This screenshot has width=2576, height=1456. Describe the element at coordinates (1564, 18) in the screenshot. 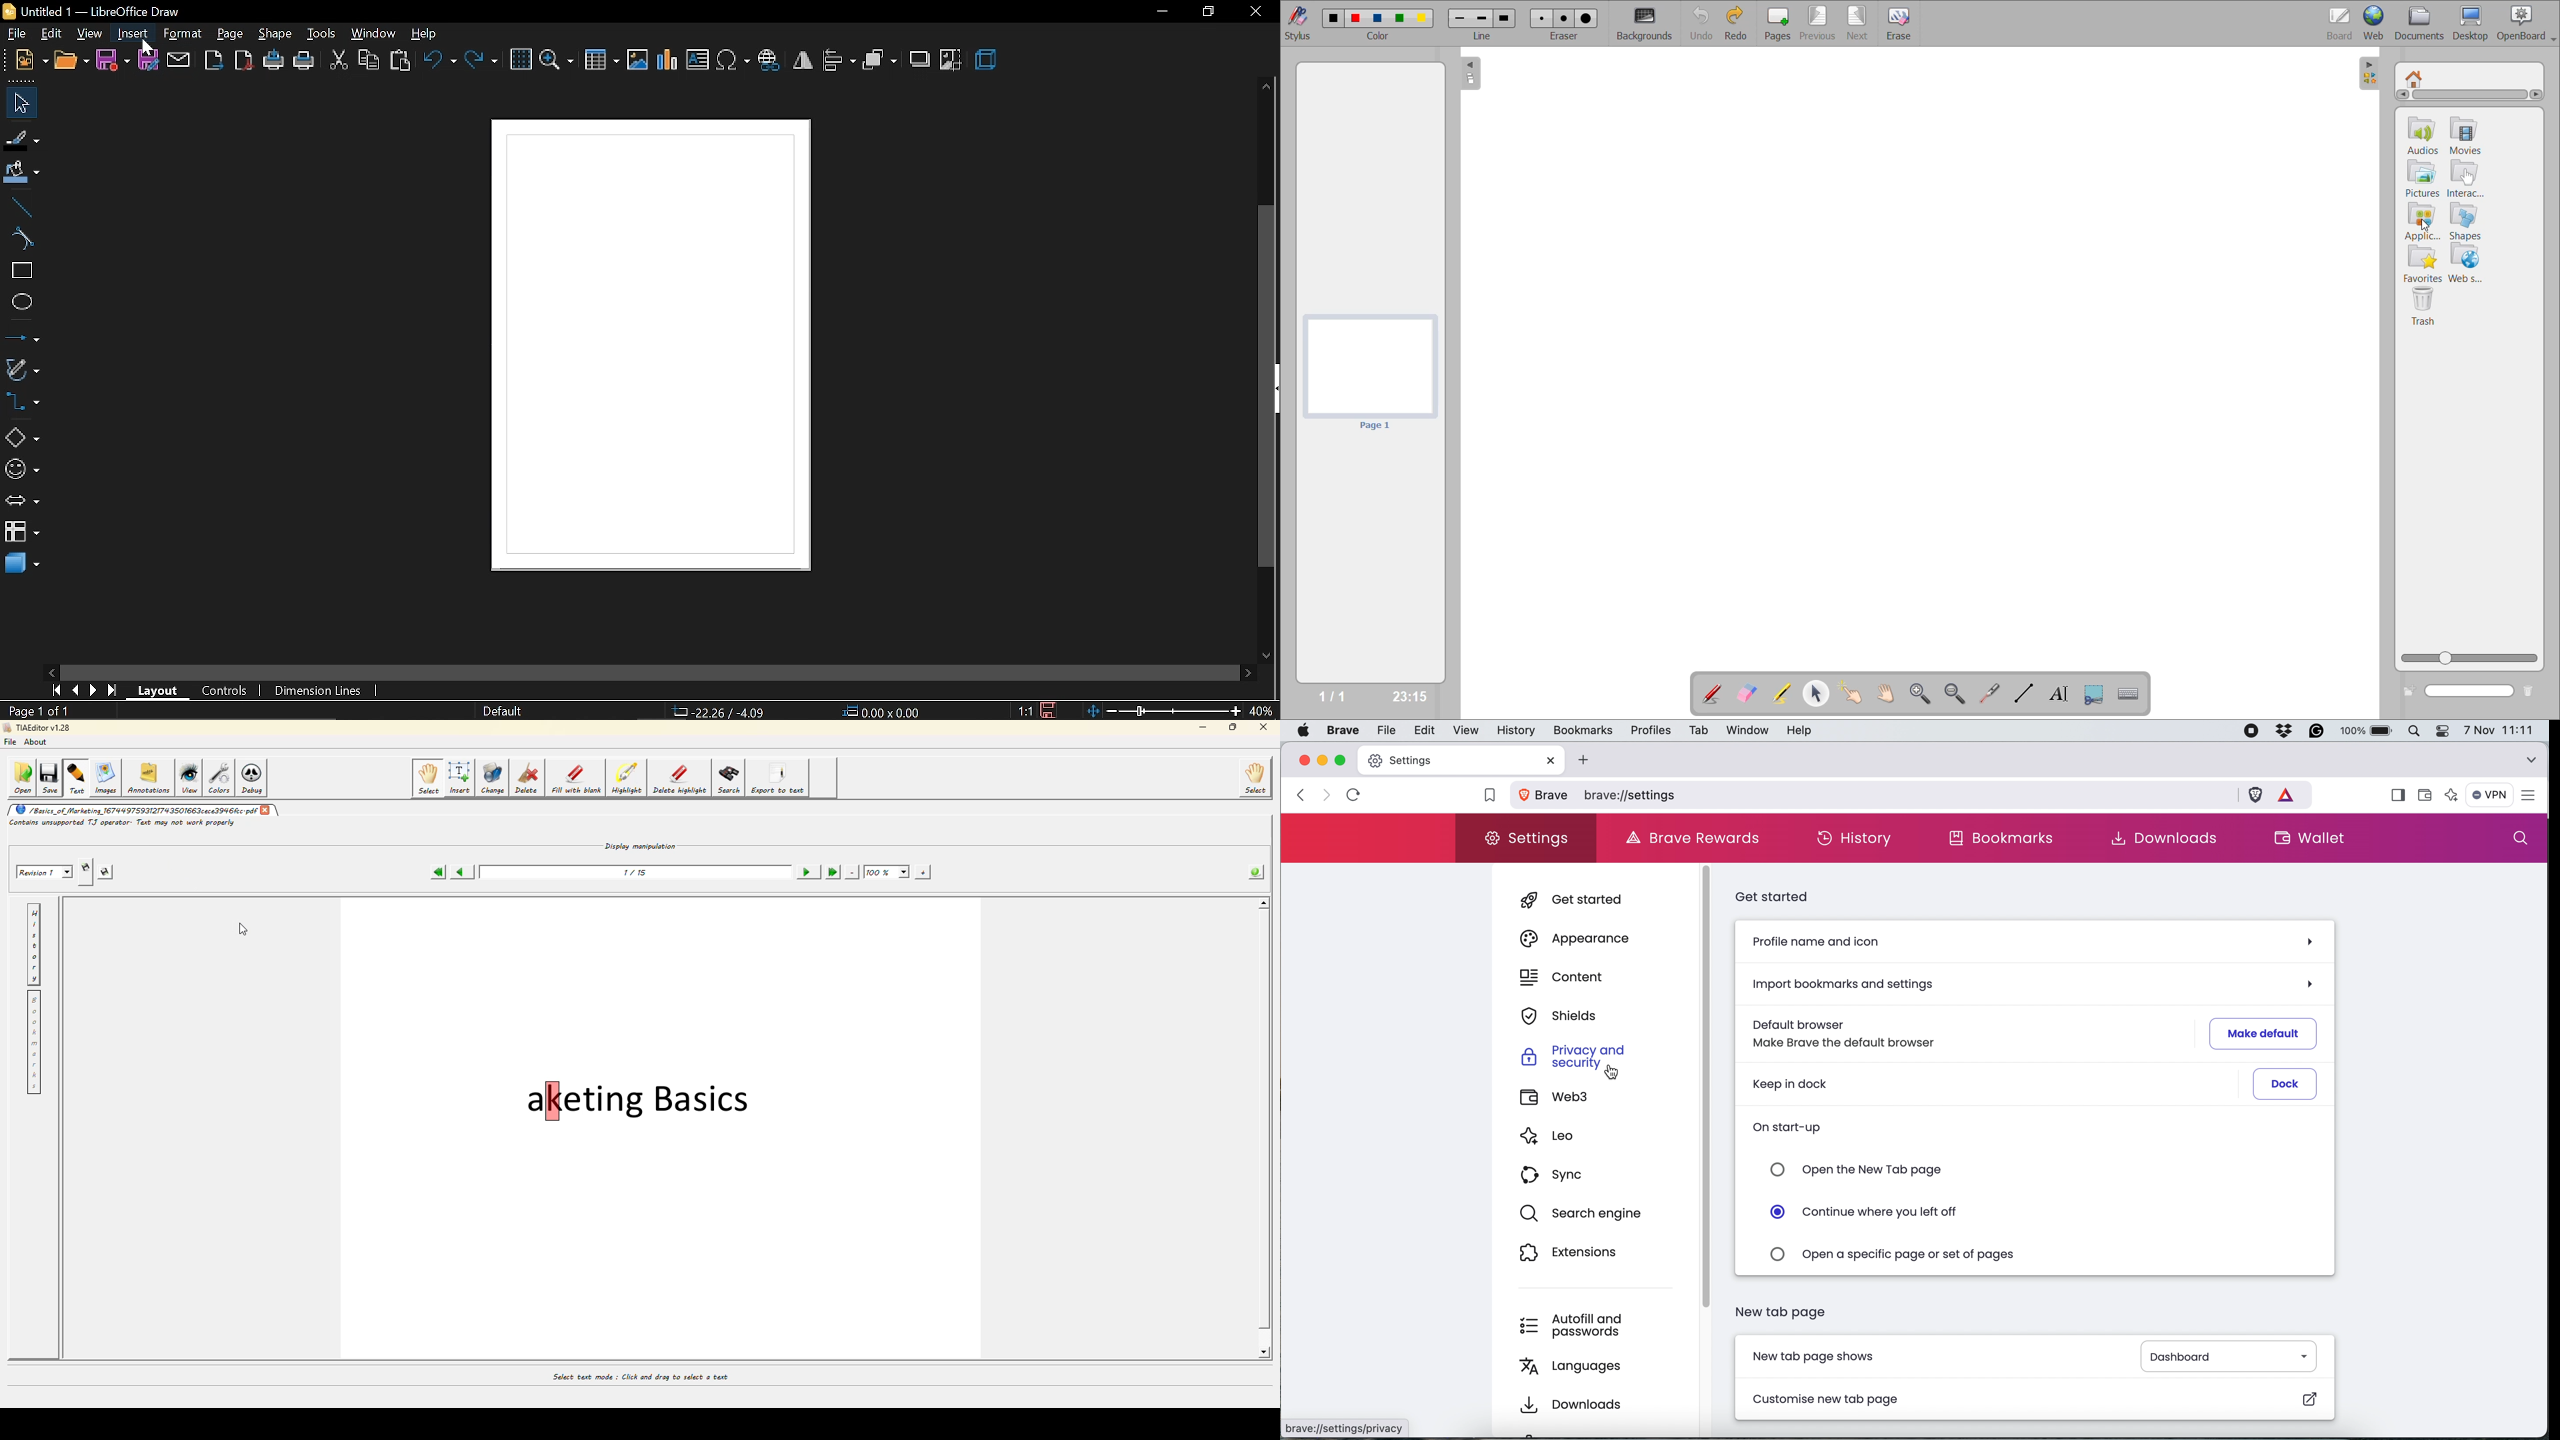

I see `eraser 2` at that location.